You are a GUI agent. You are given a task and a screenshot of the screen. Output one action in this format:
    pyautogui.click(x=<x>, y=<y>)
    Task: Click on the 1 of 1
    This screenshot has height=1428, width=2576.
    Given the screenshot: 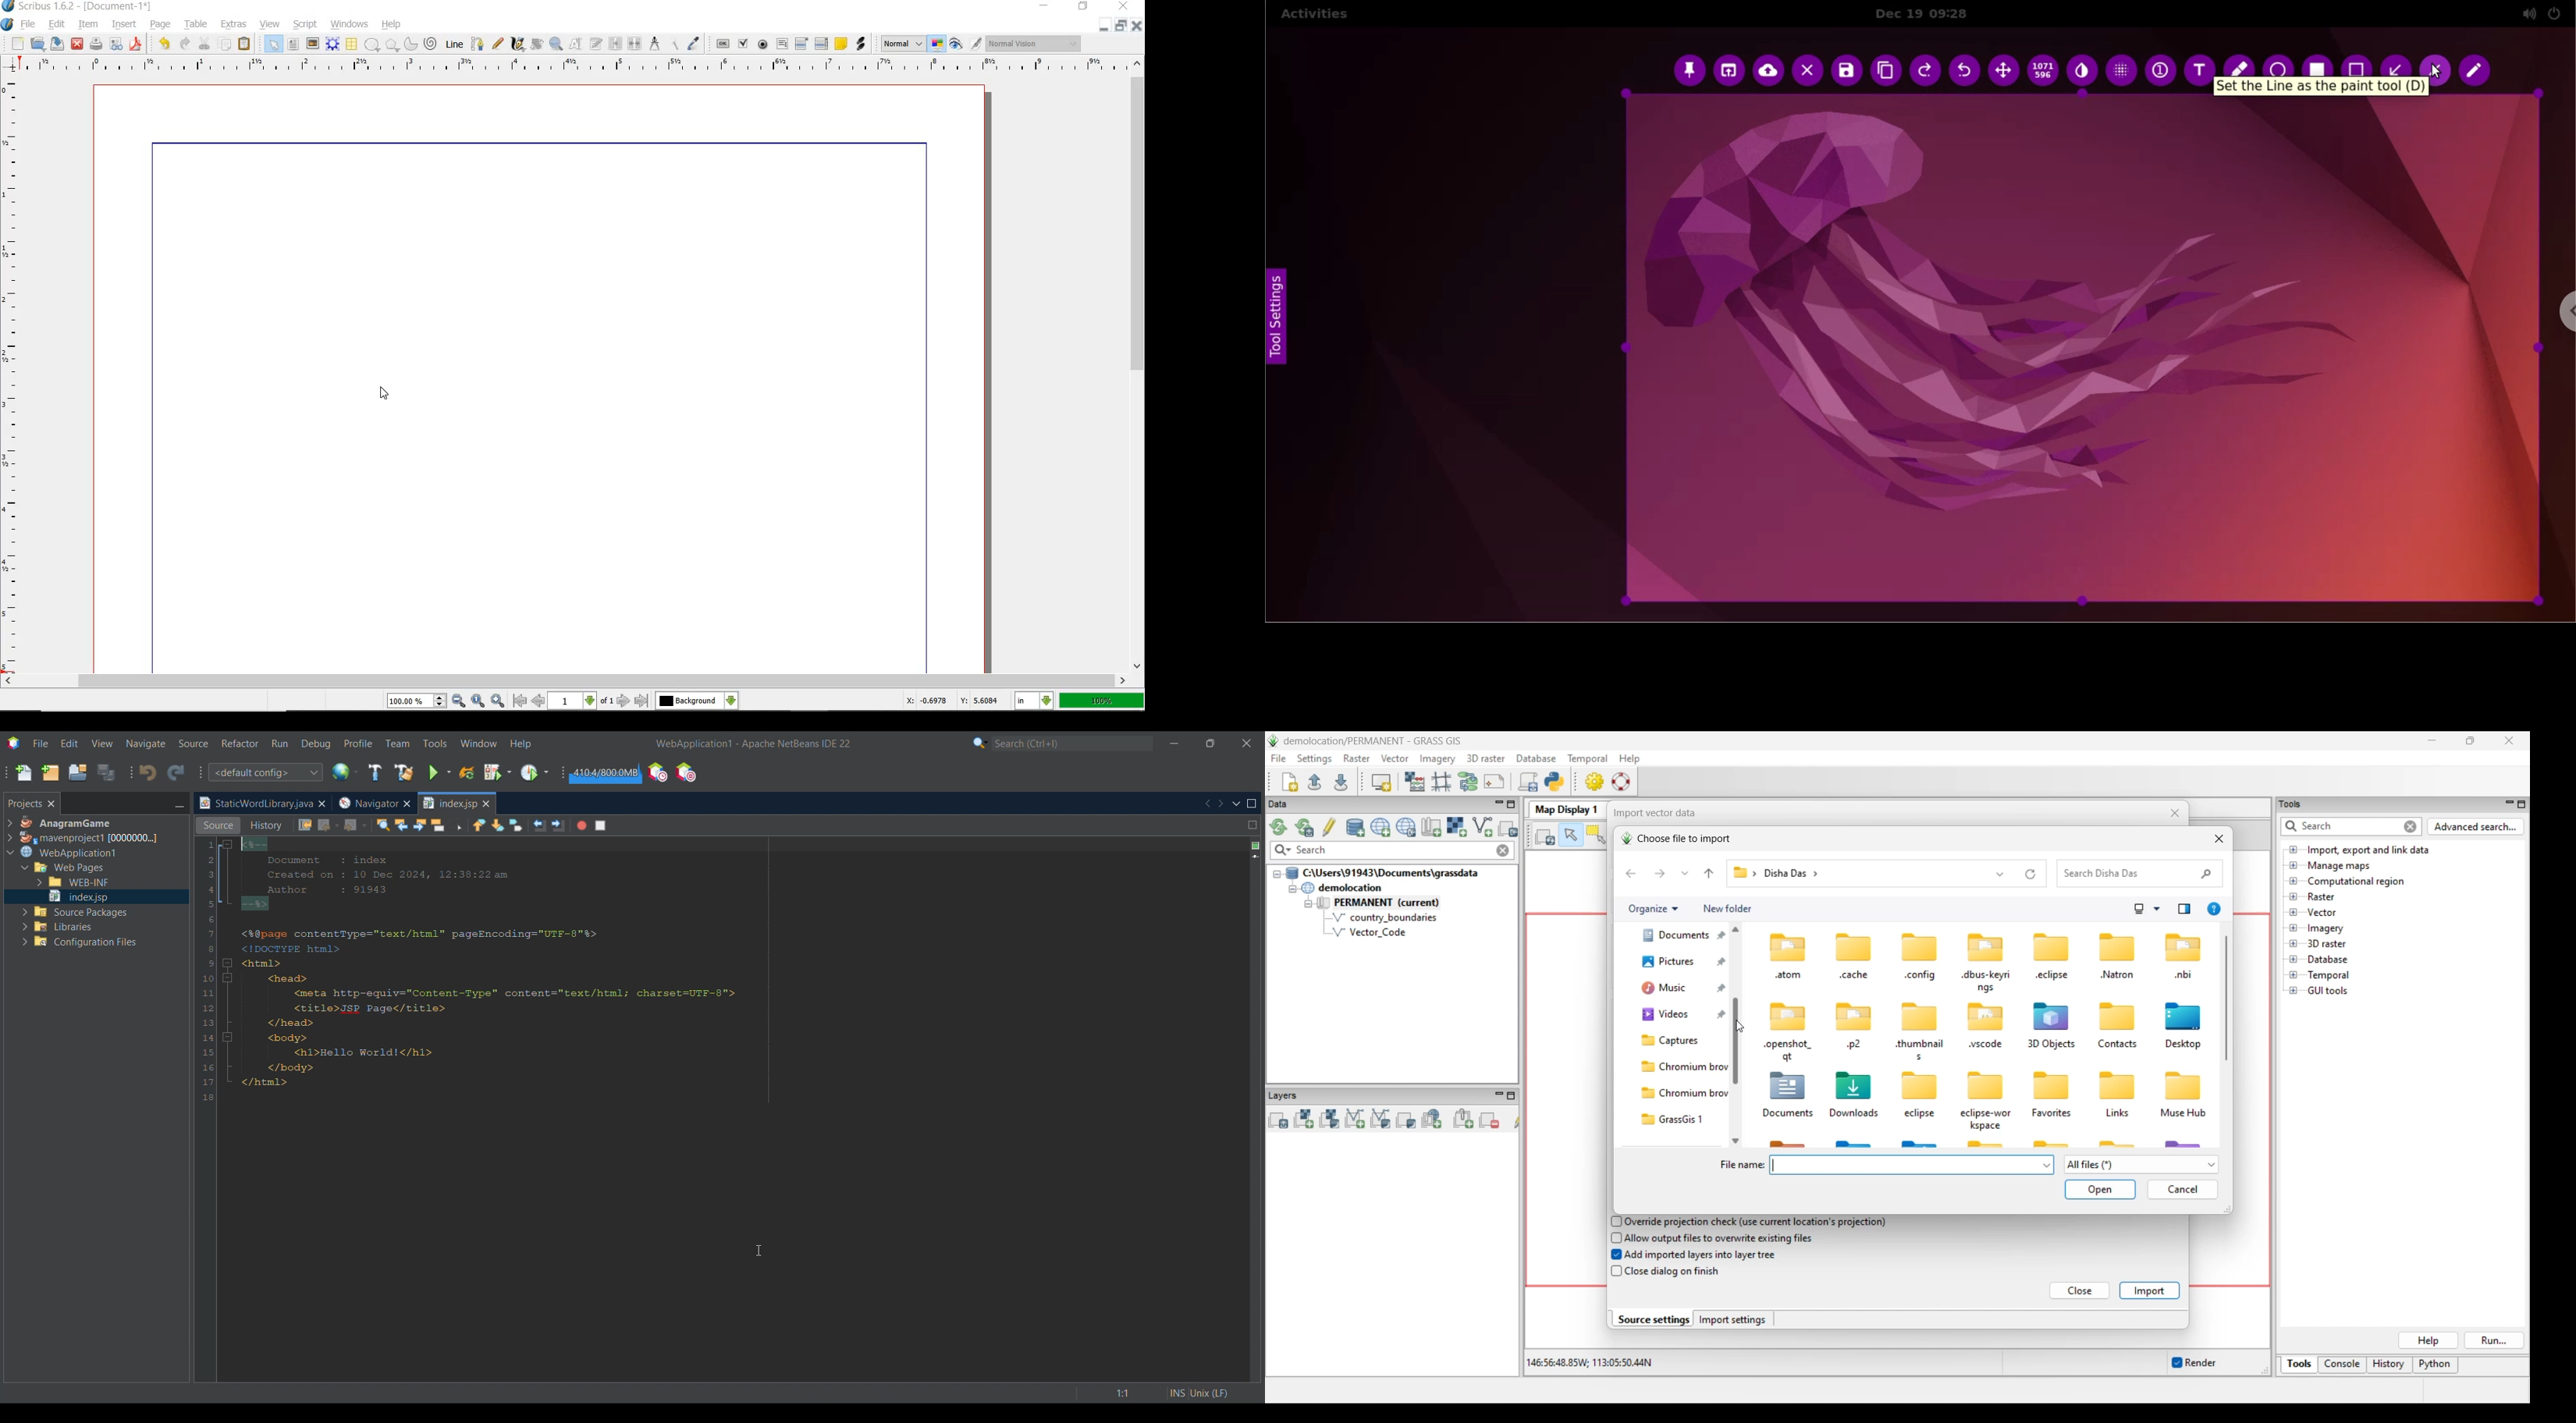 What is the action you would take?
    pyautogui.click(x=582, y=701)
    